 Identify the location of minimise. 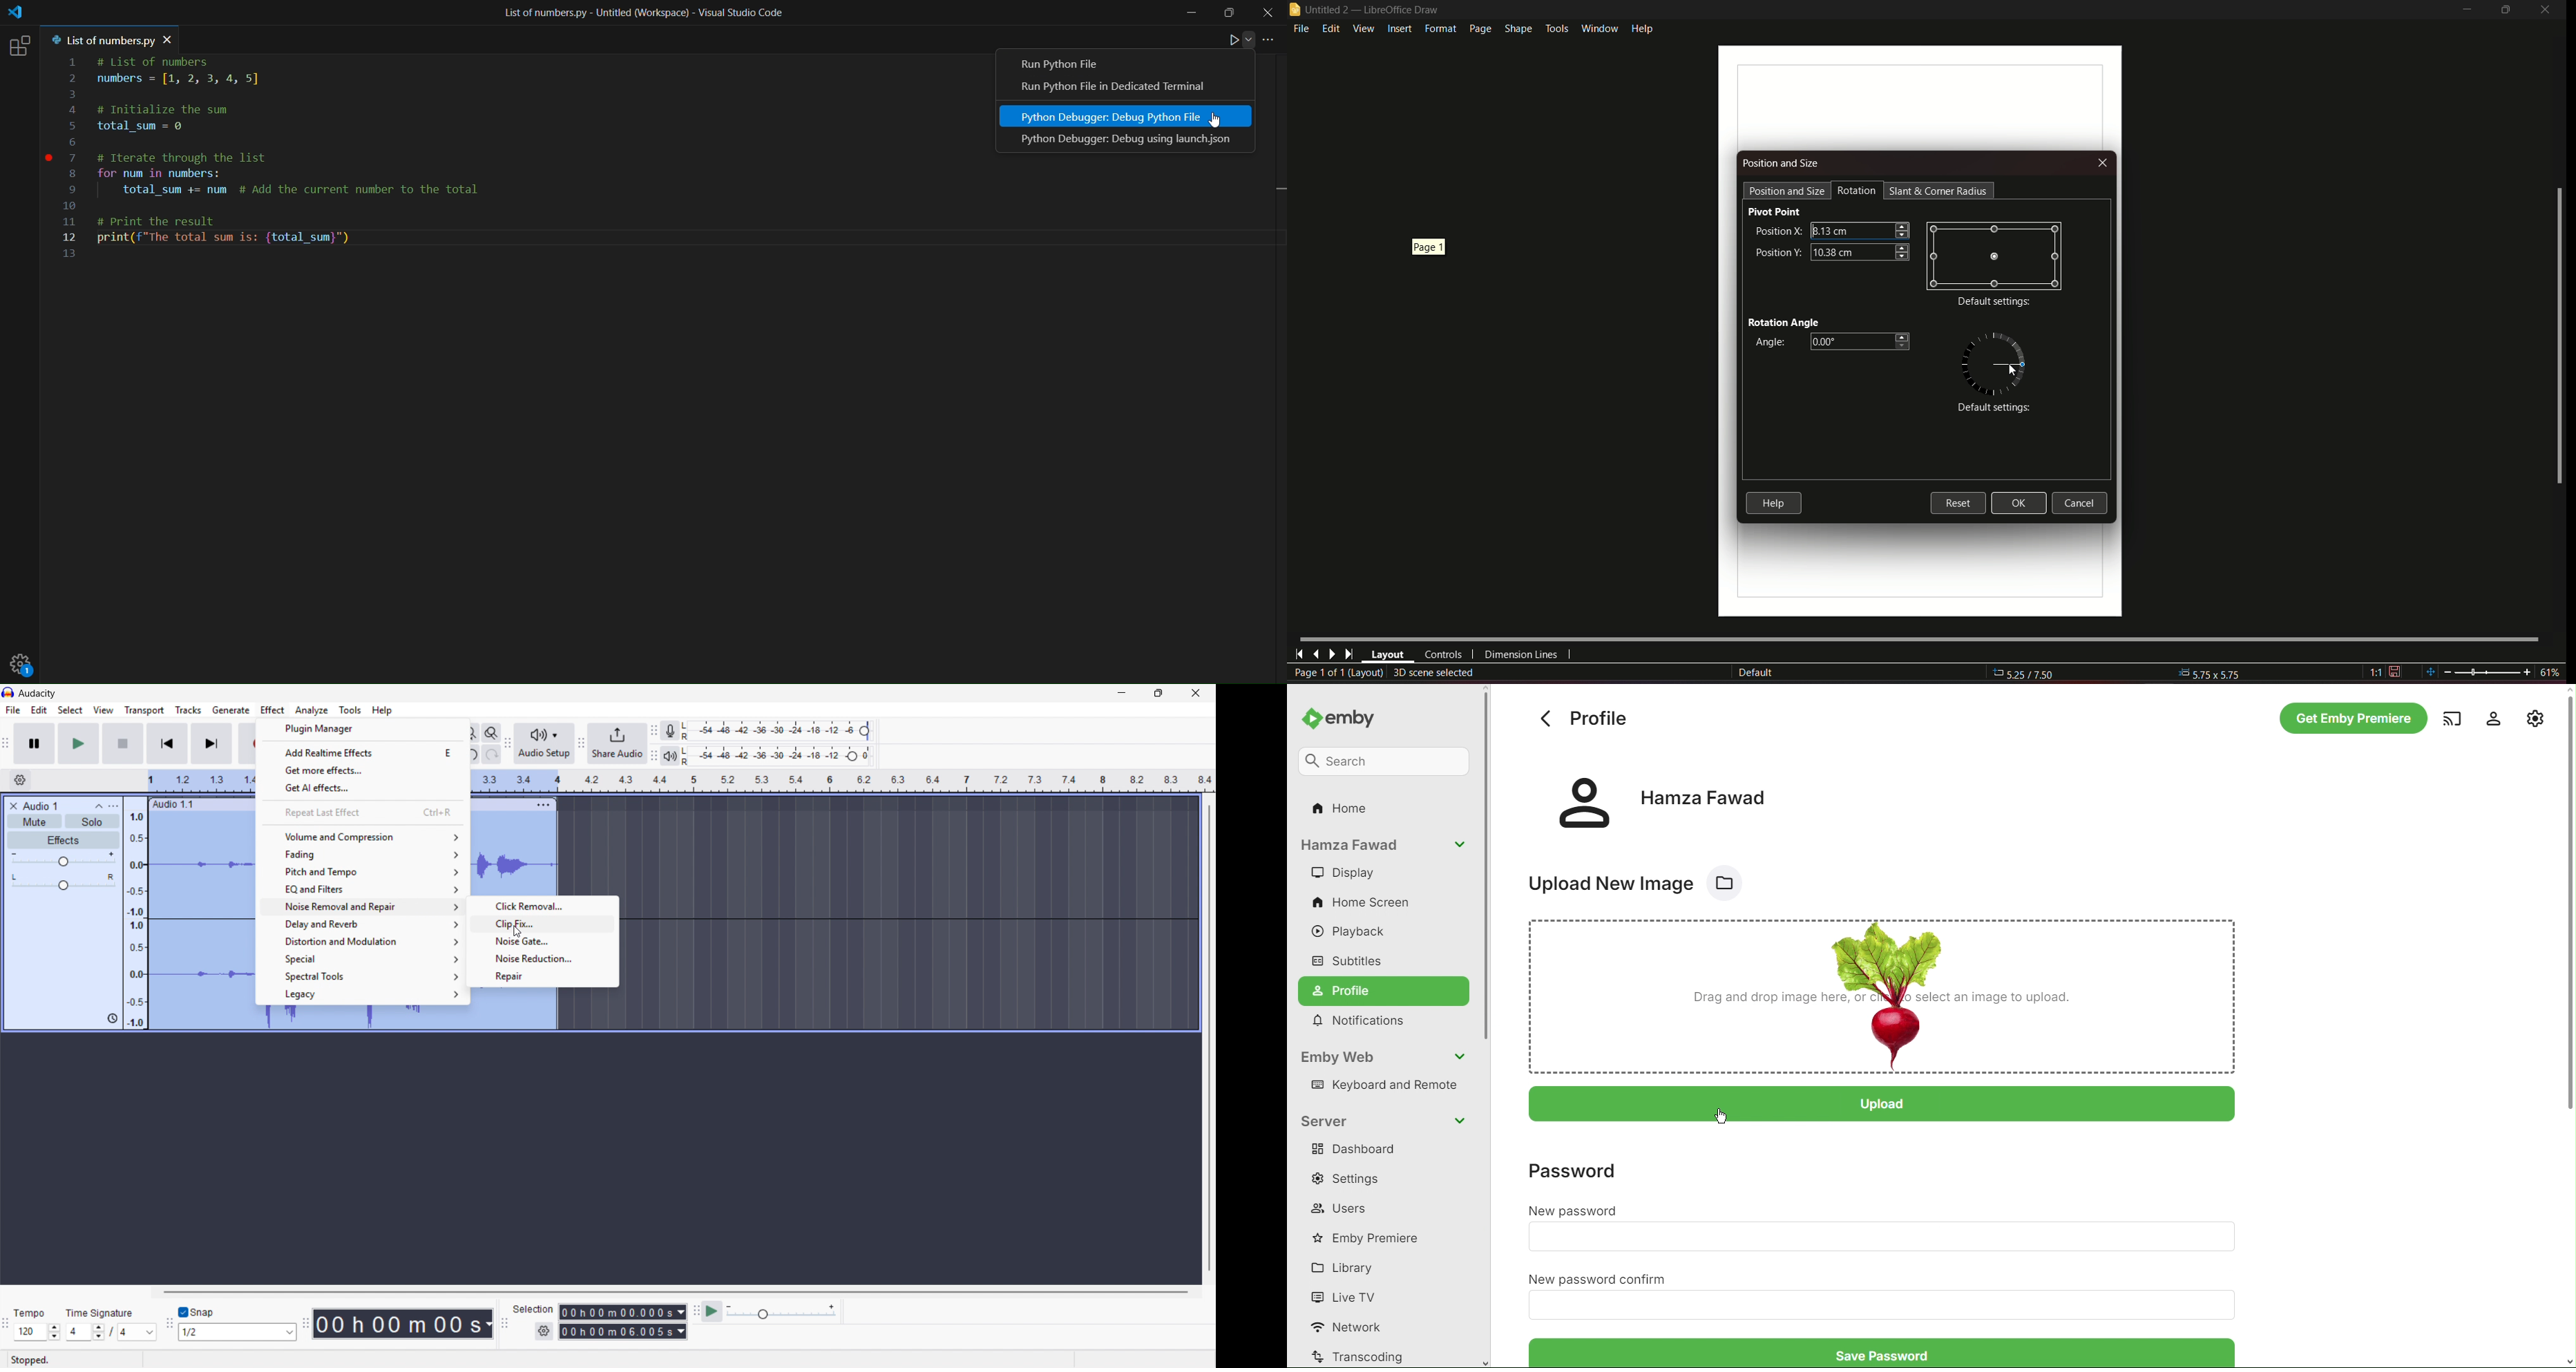
(1120, 694).